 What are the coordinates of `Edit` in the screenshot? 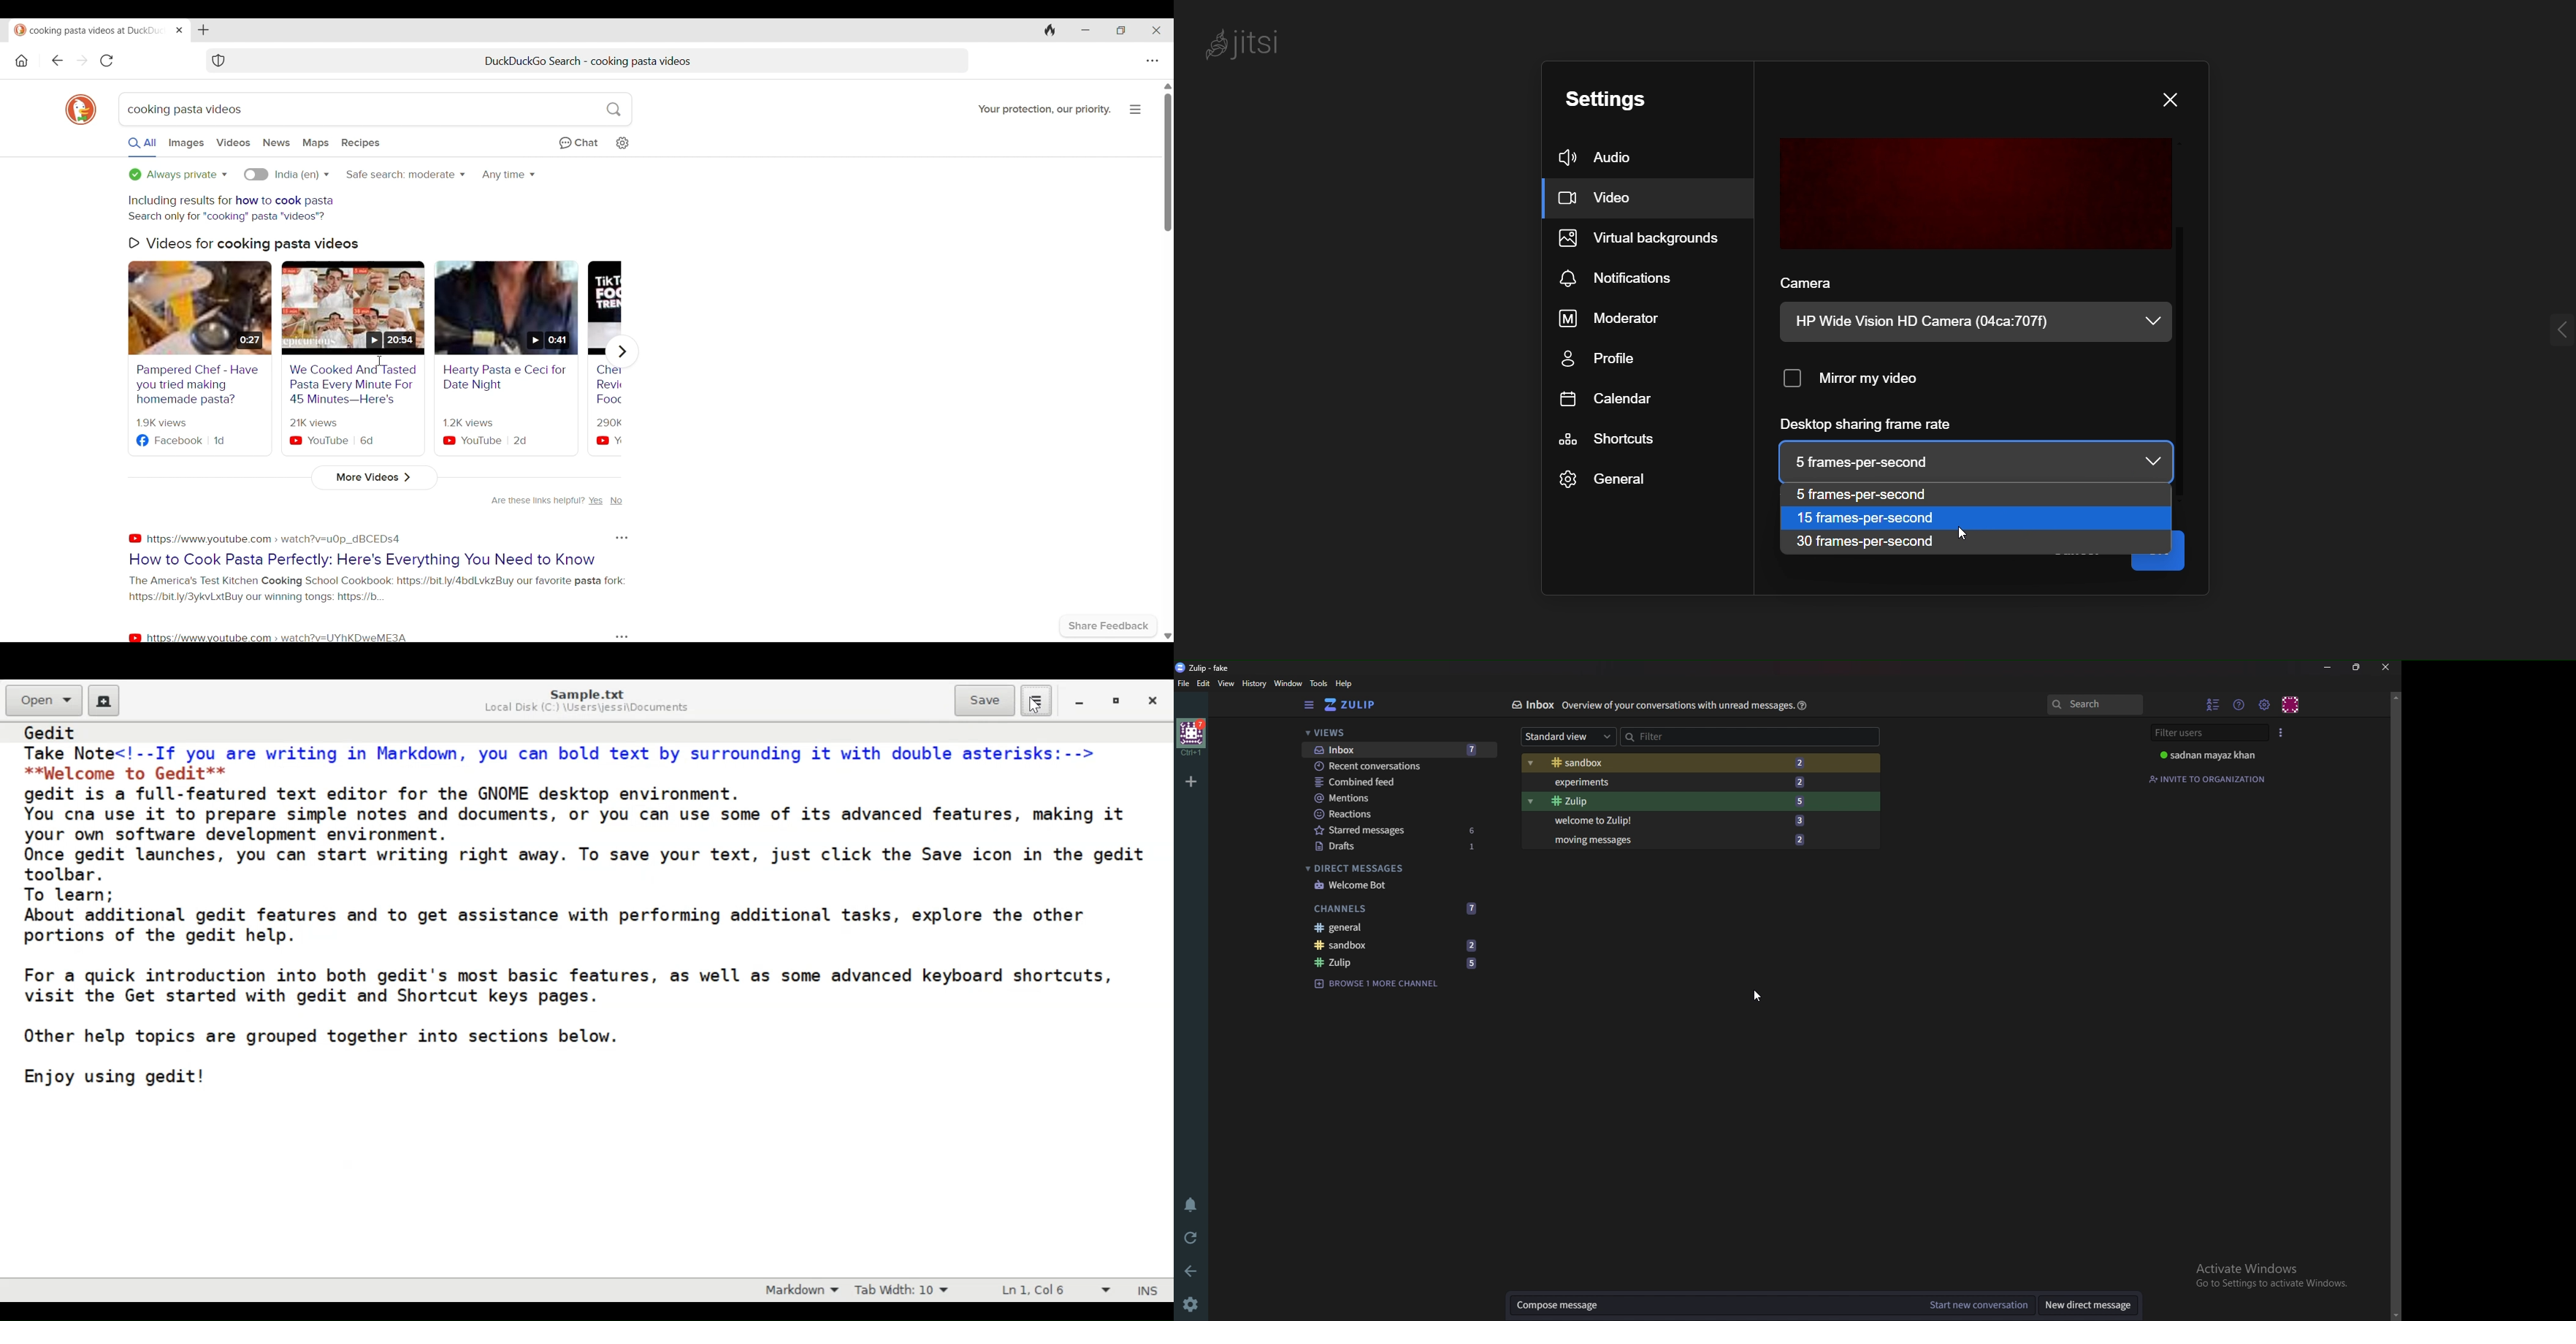 It's located at (1205, 684).